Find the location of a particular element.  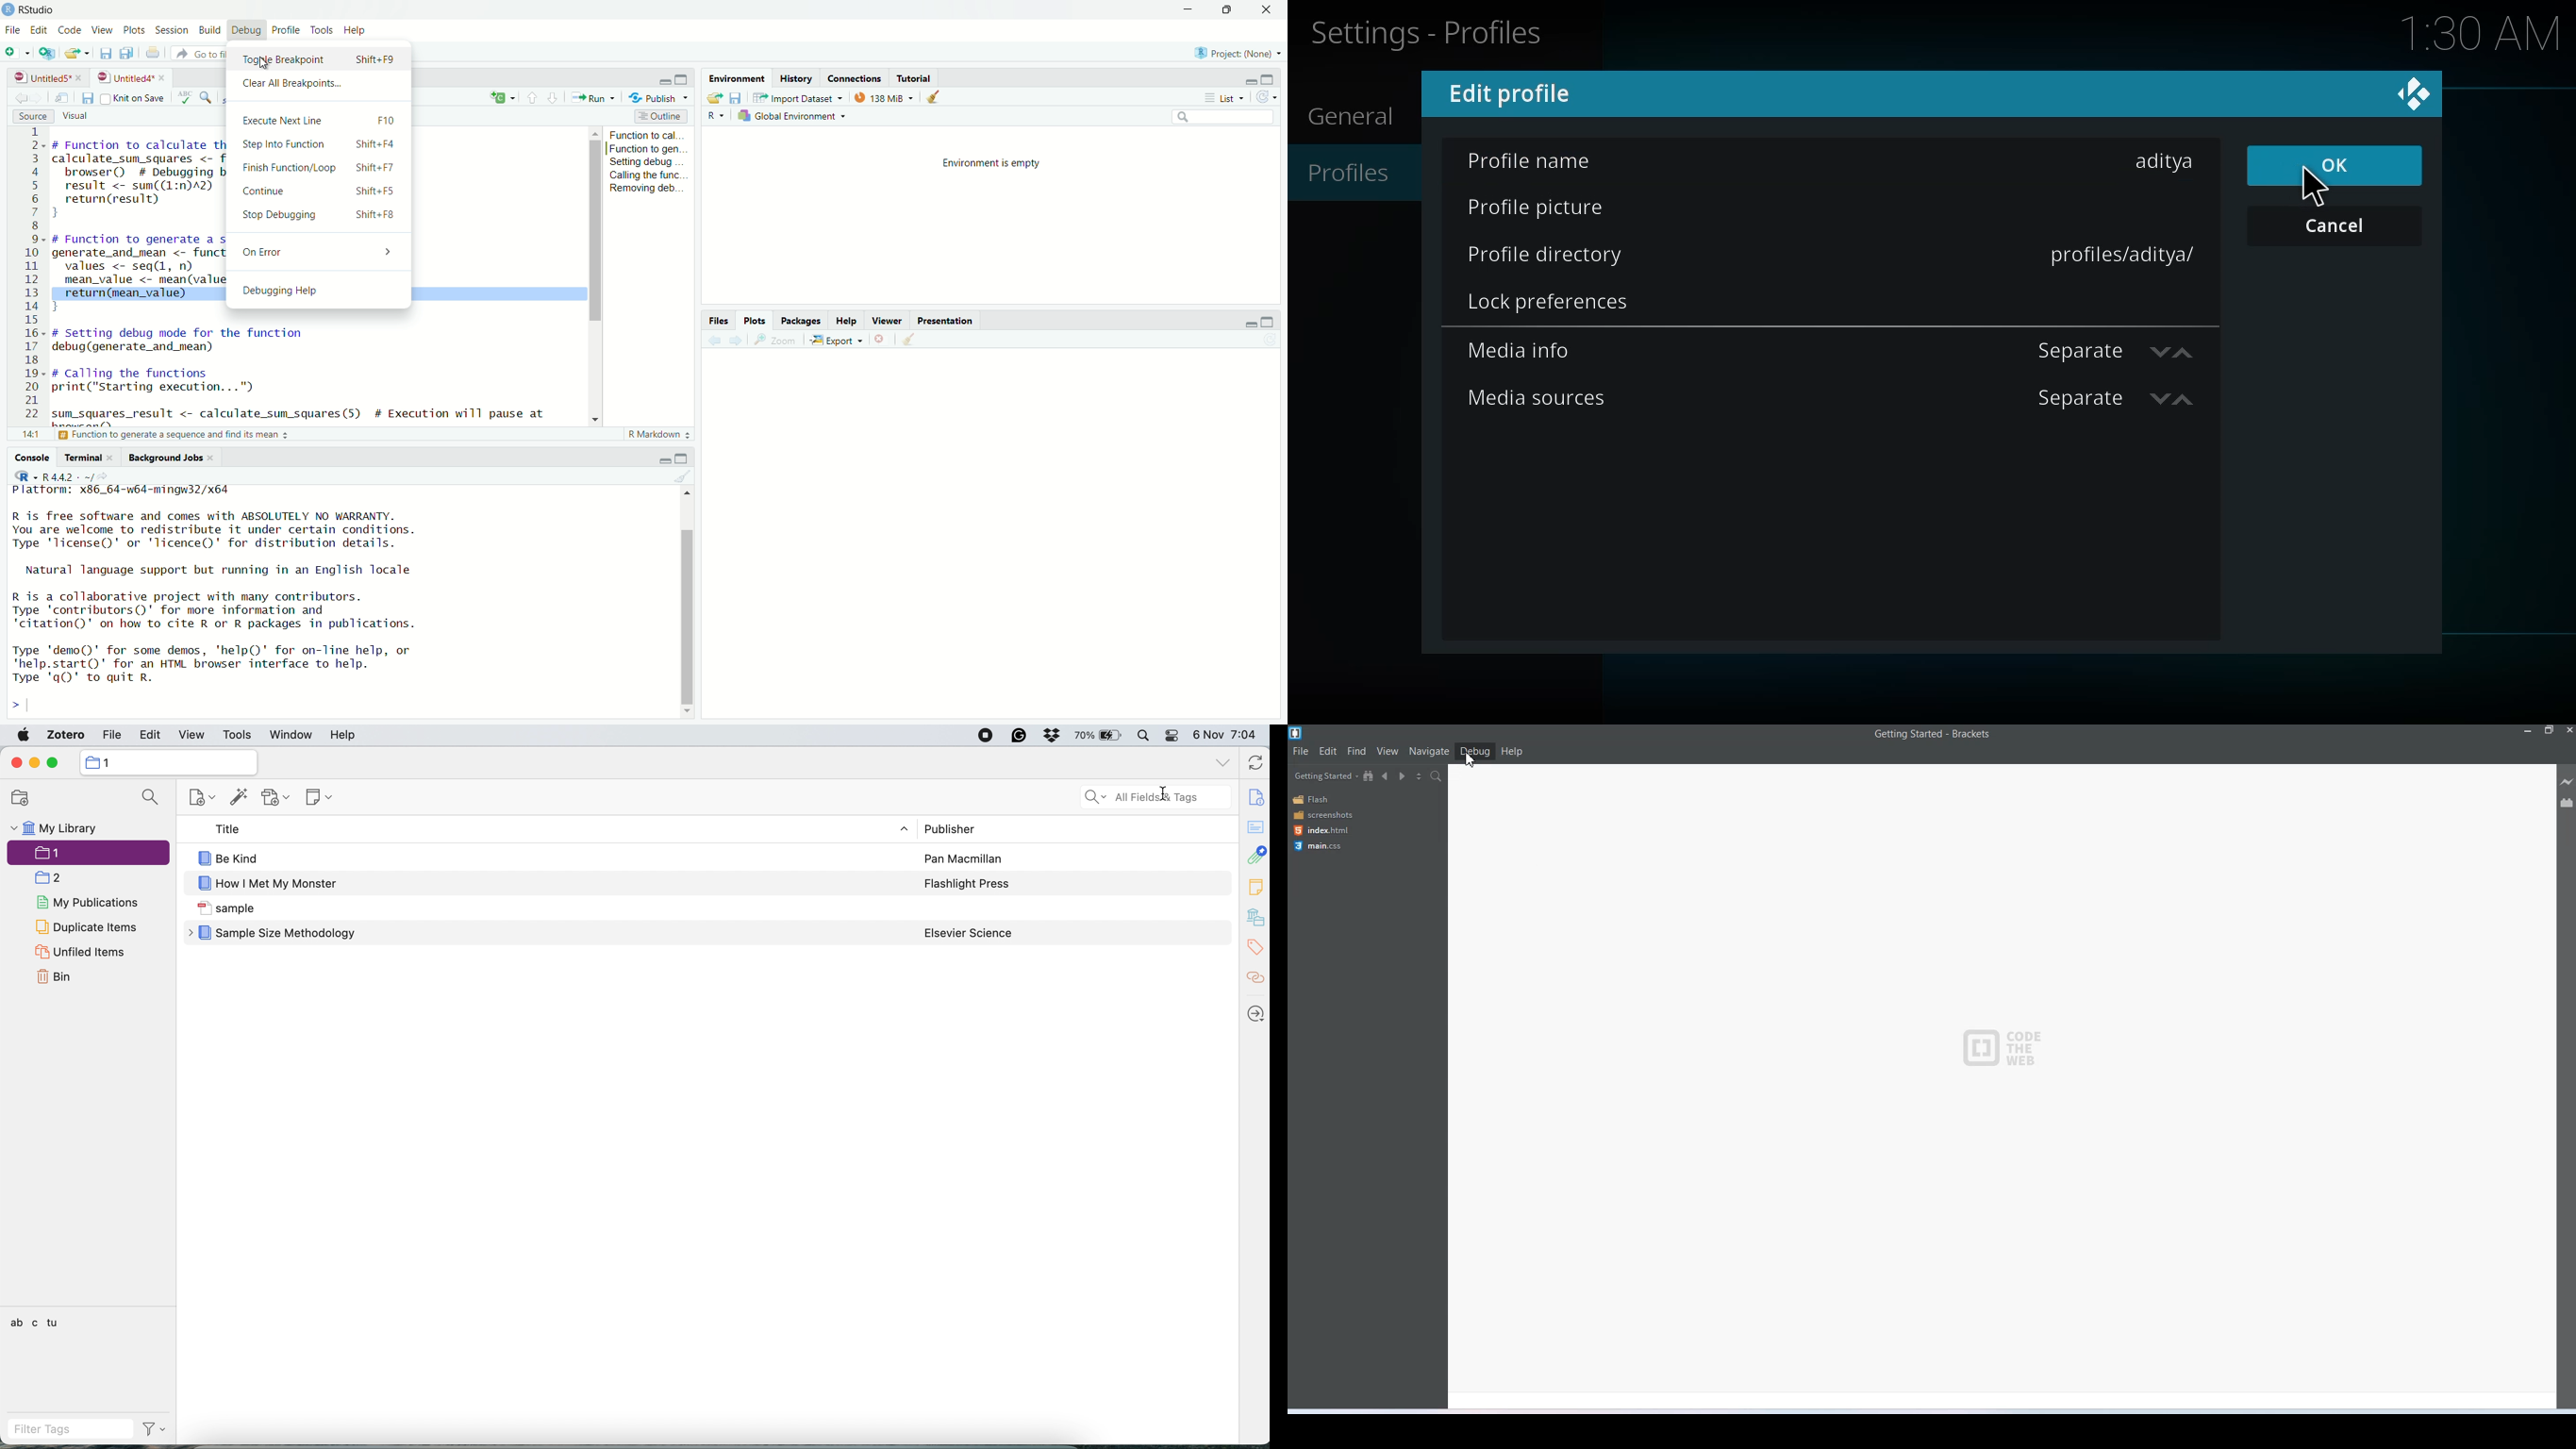

Project: (None) is located at coordinates (1236, 53).